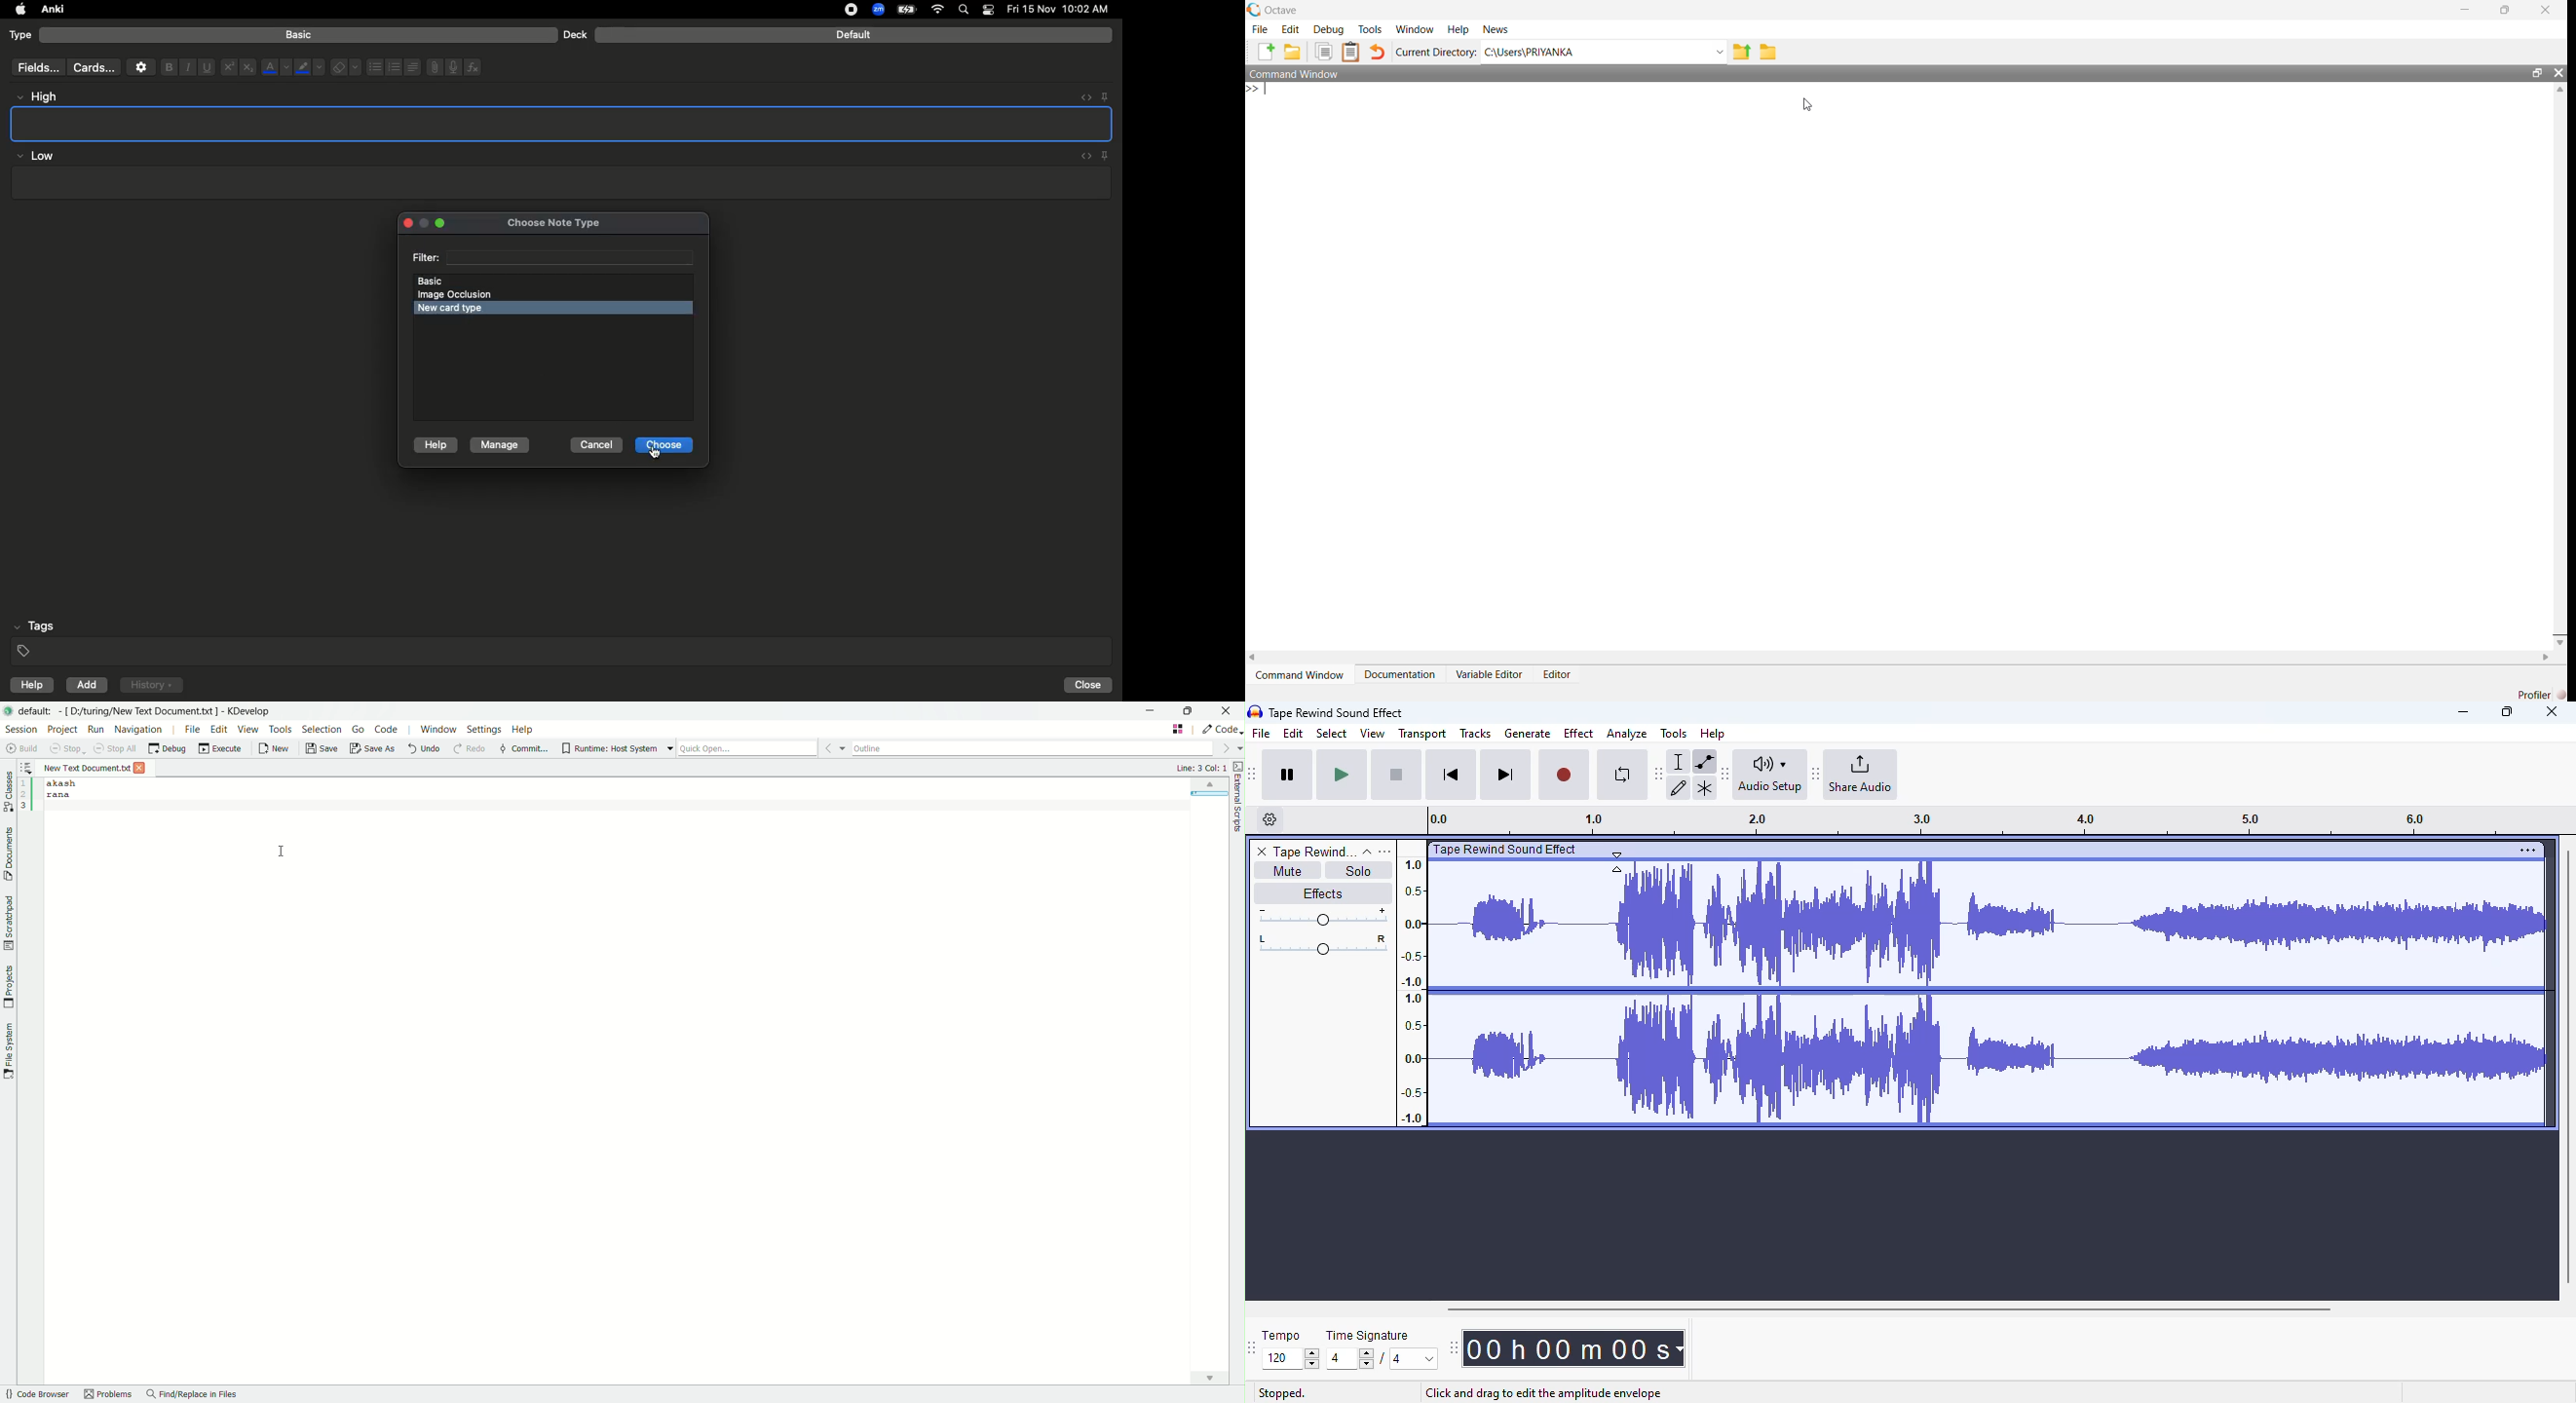 The image size is (2576, 1428). Describe the element at coordinates (563, 639) in the screenshot. I see `Tags` at that location.